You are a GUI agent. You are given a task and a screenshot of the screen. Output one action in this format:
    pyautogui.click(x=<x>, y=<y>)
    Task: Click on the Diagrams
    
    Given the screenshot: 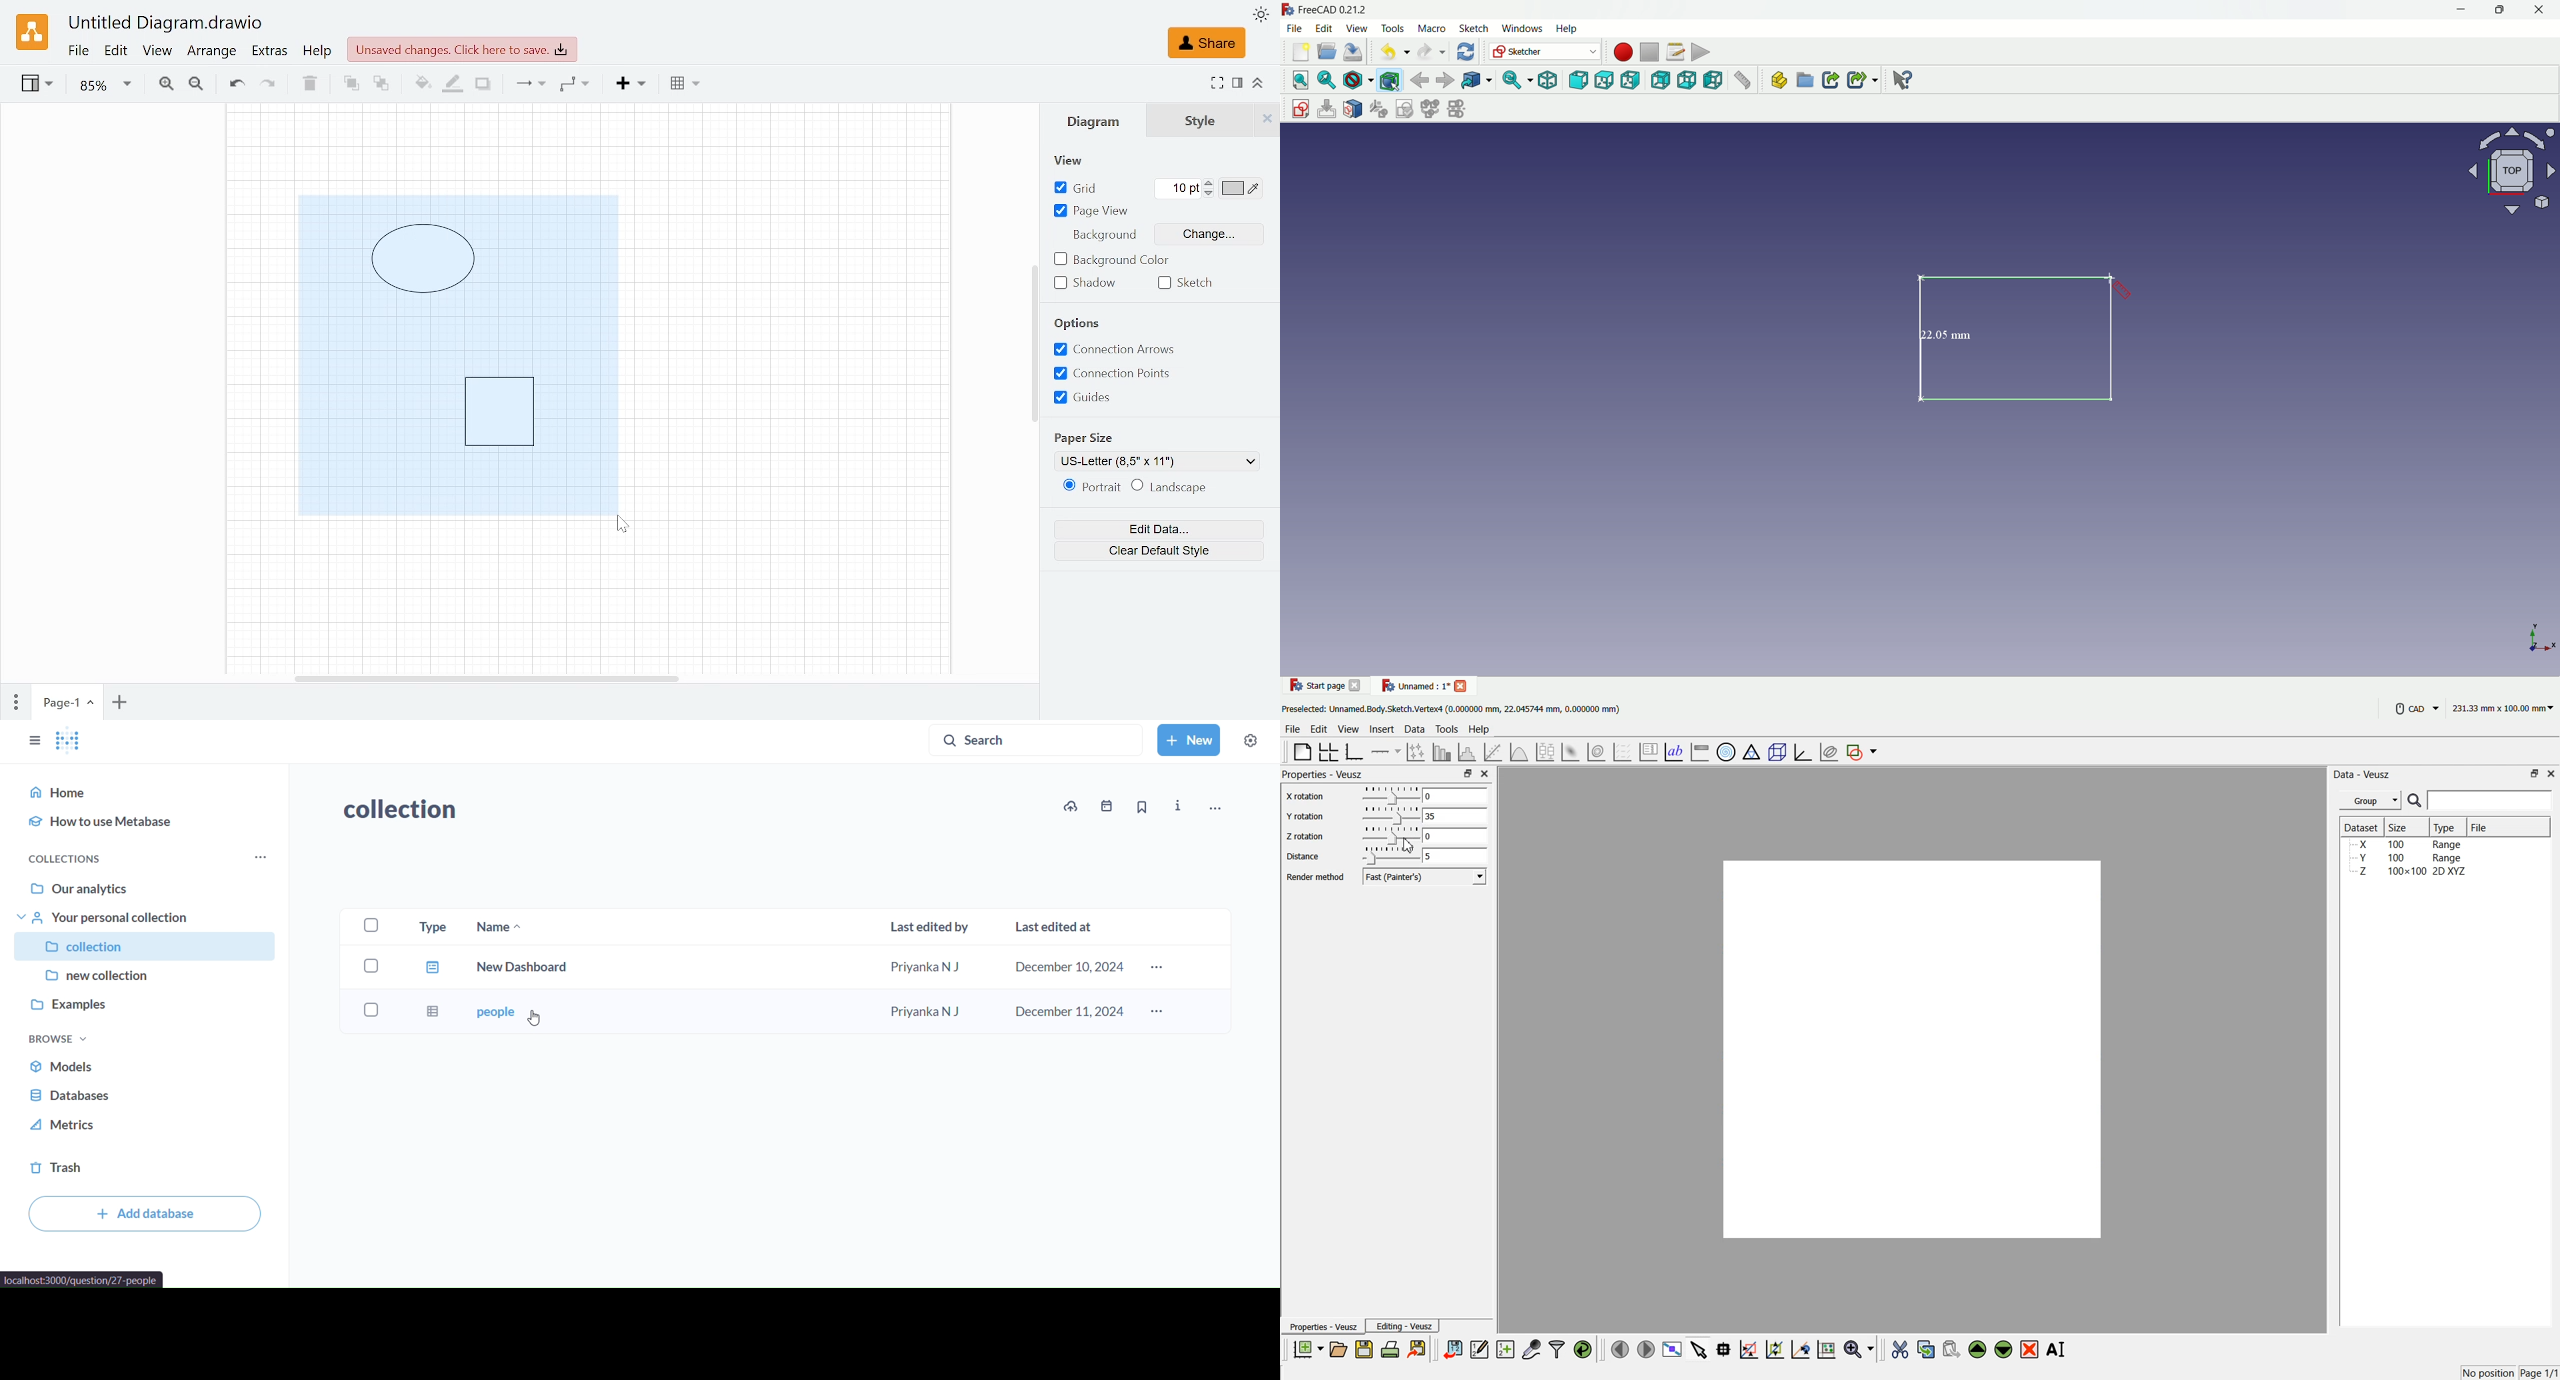 What is the action you would take?
    pyautogui.click(x=457, y=354)
    